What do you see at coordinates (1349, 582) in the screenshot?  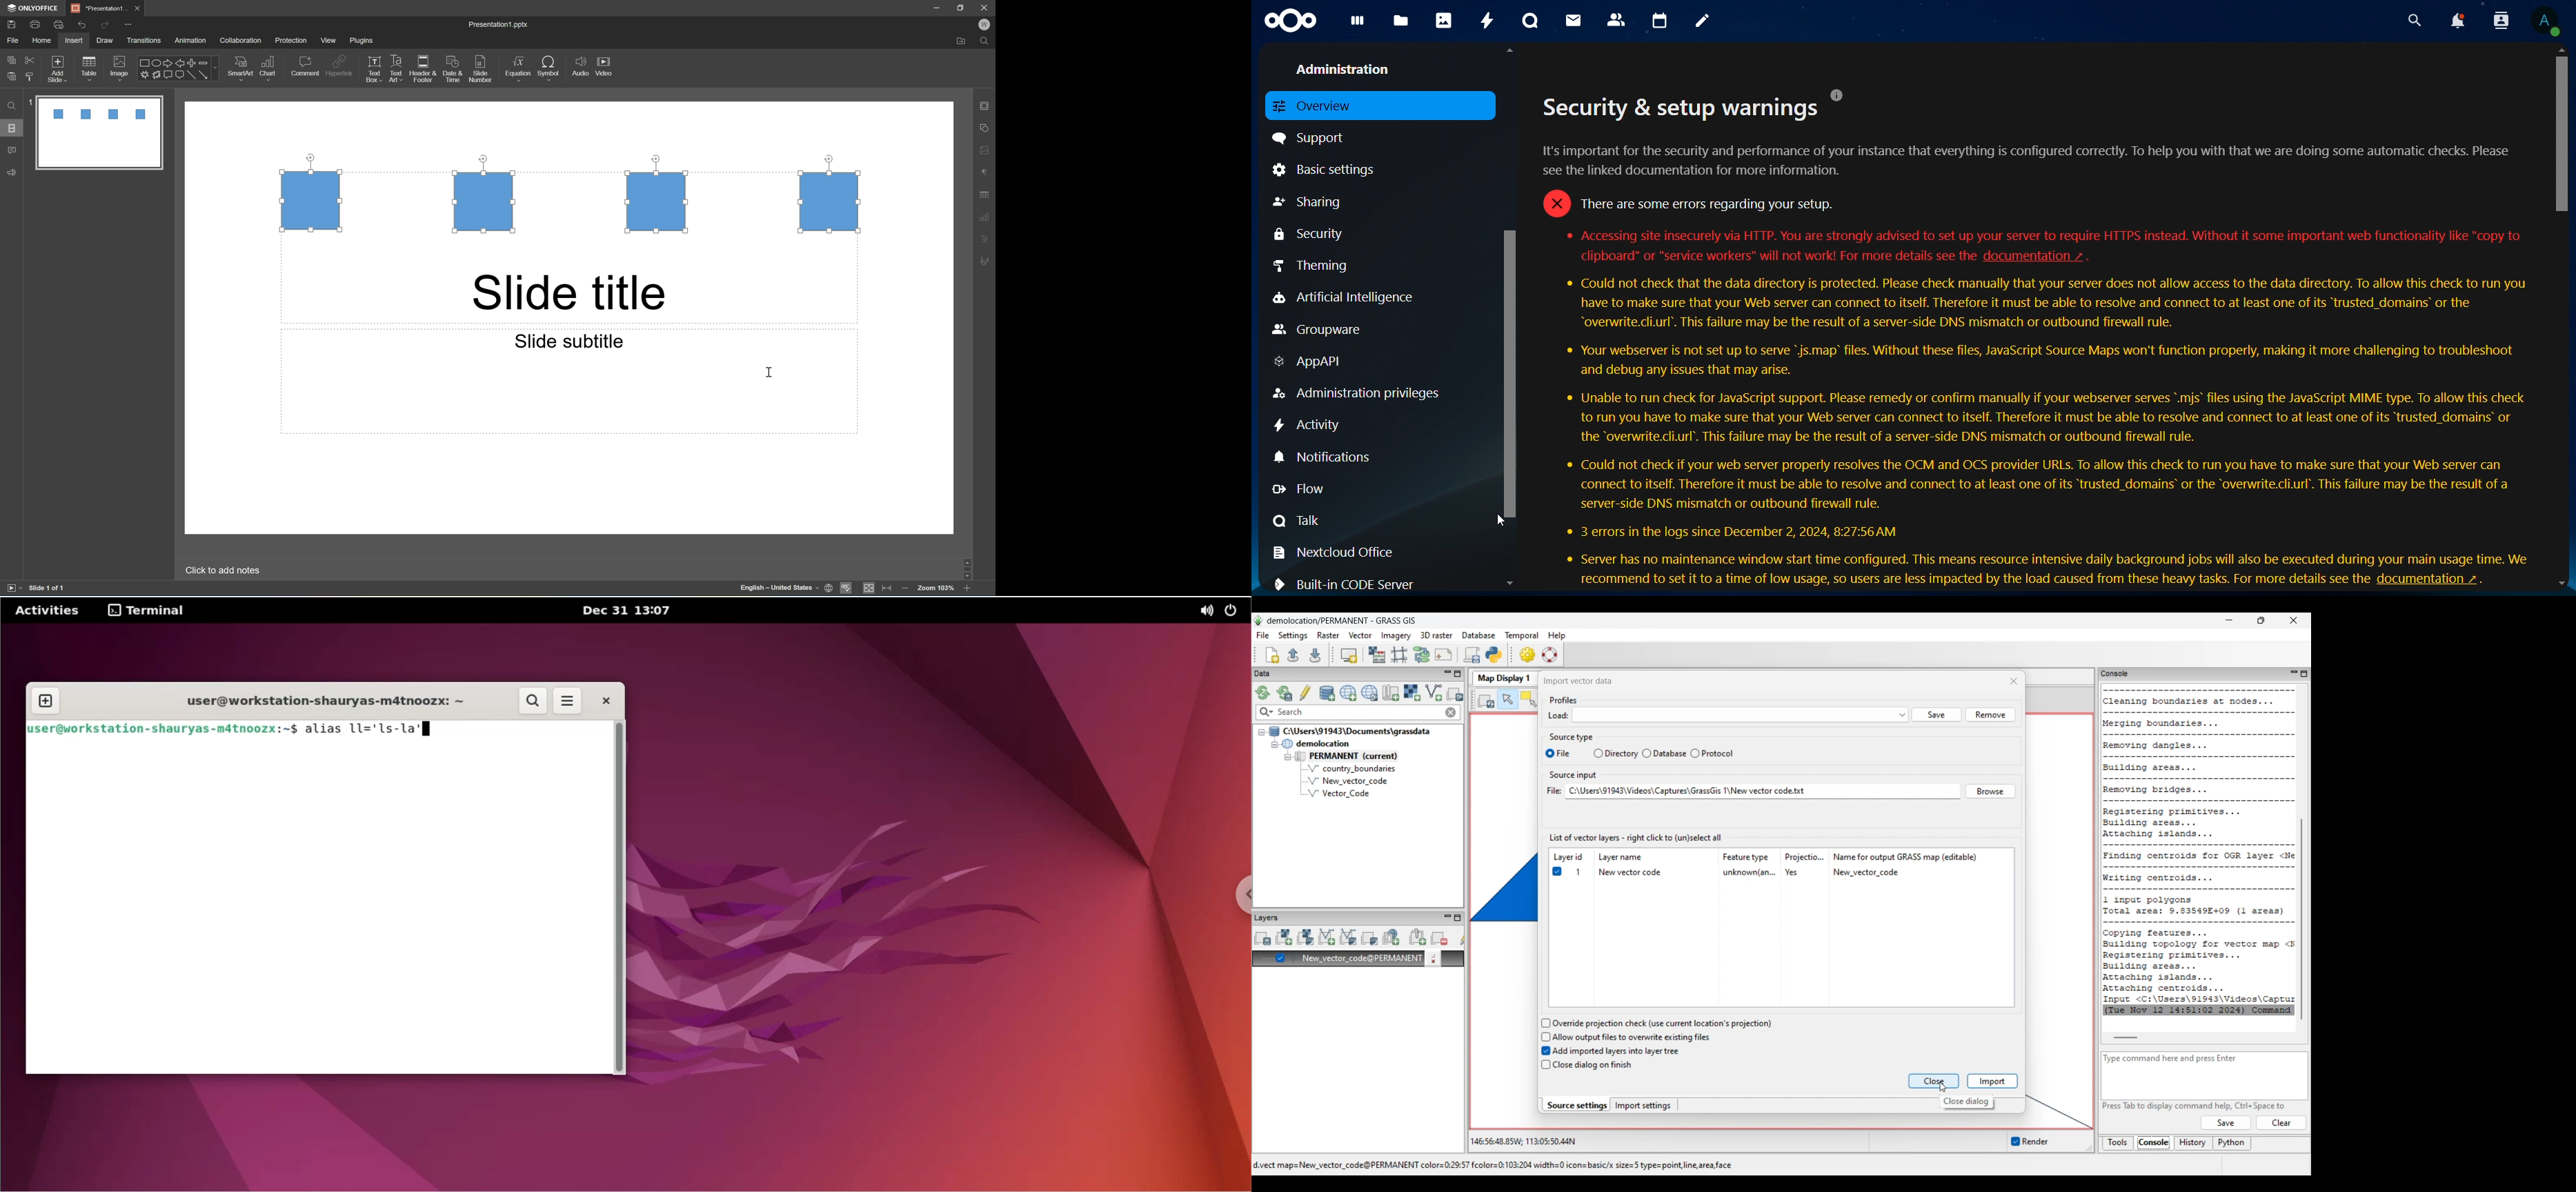 I see `built in CODE Server` at bounding box center [1349, 582].